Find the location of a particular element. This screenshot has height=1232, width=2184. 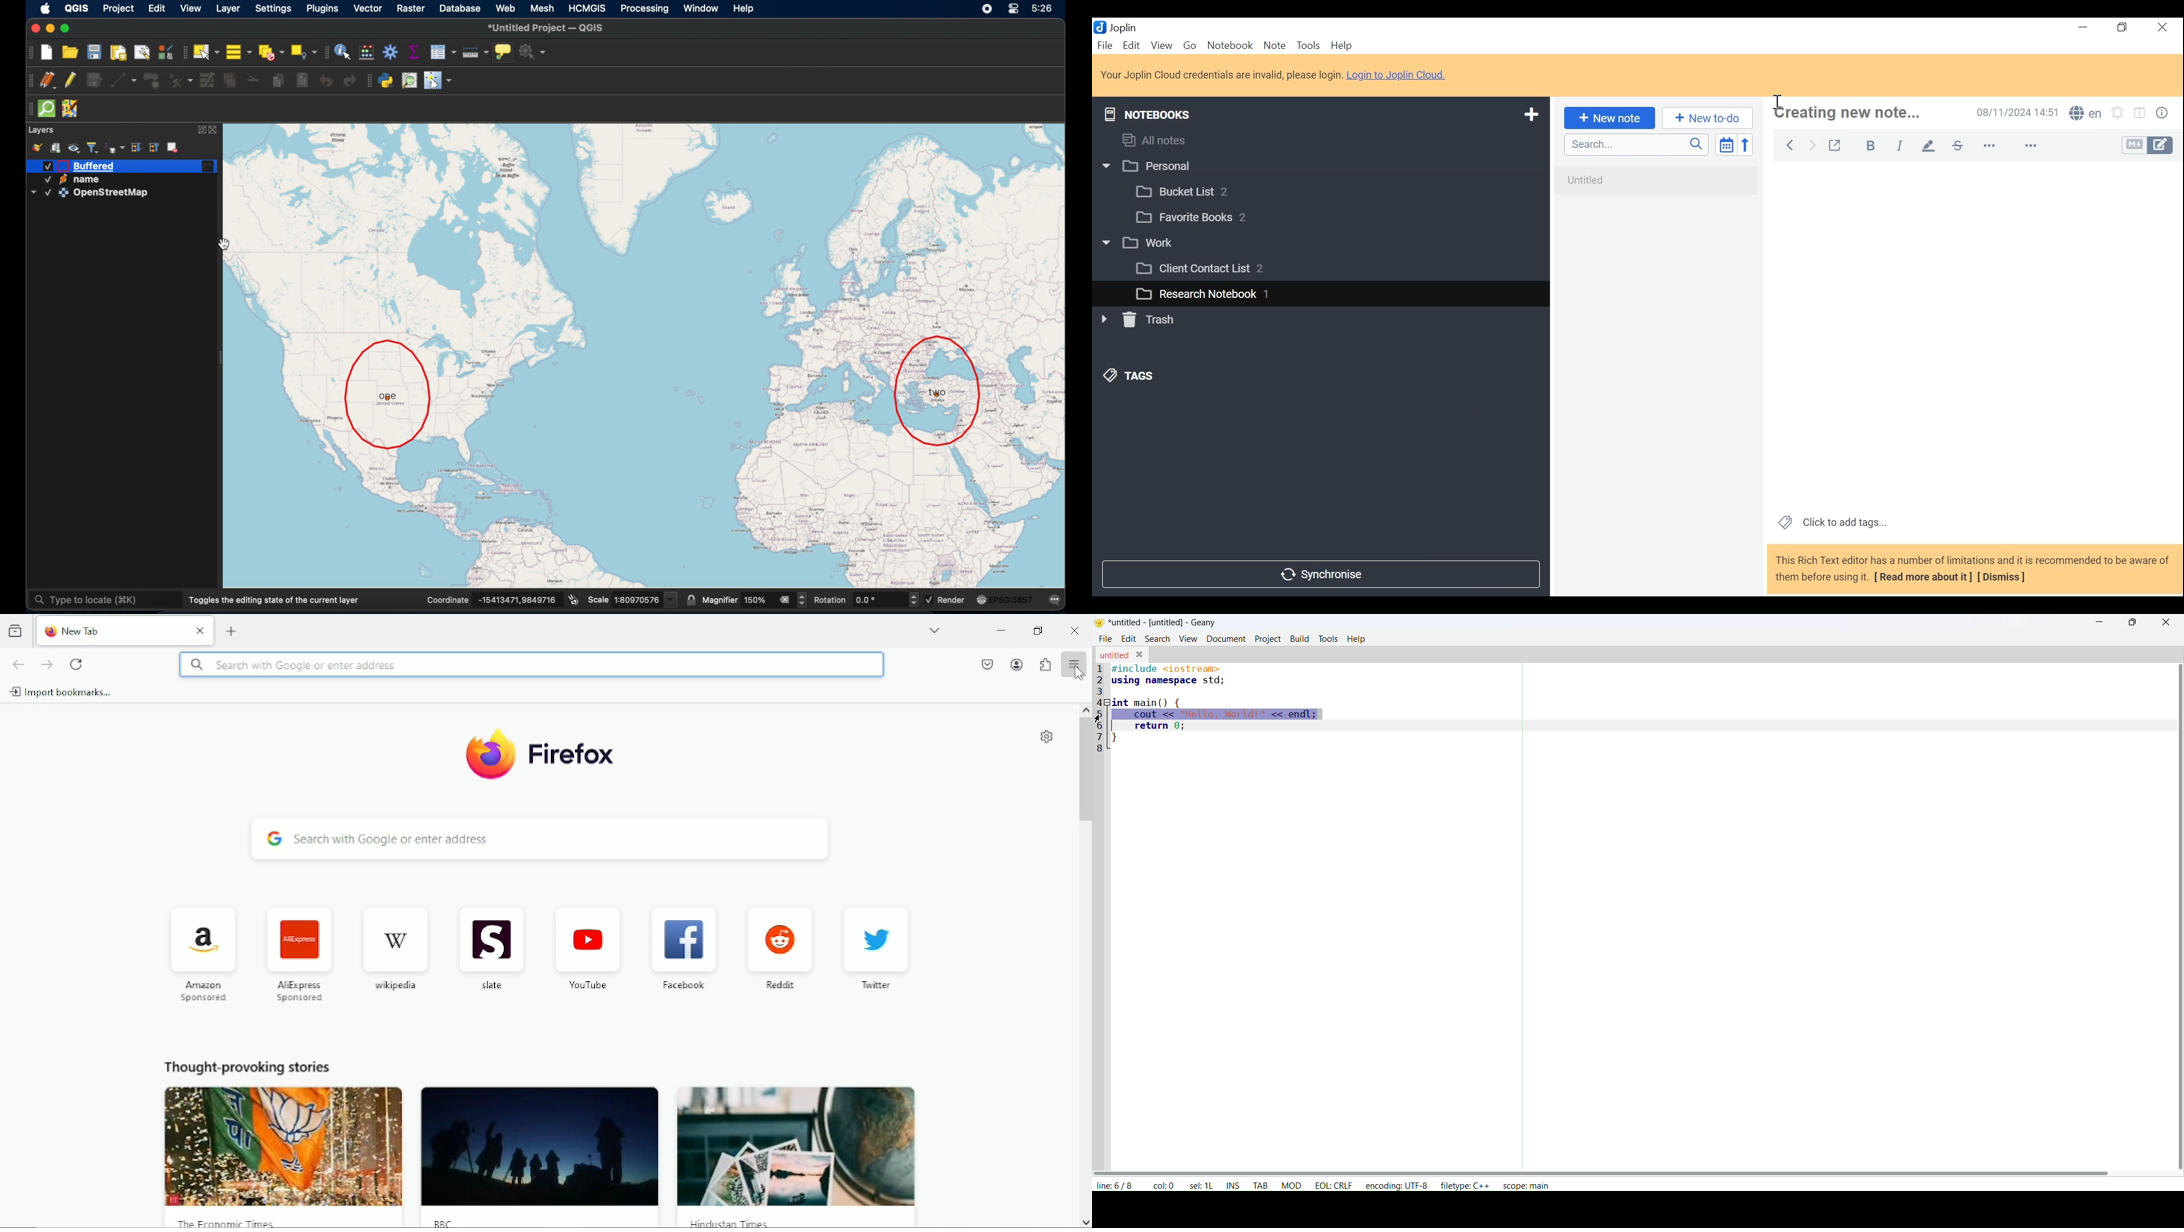

scroll down is located at coordinates (1085, 1223).